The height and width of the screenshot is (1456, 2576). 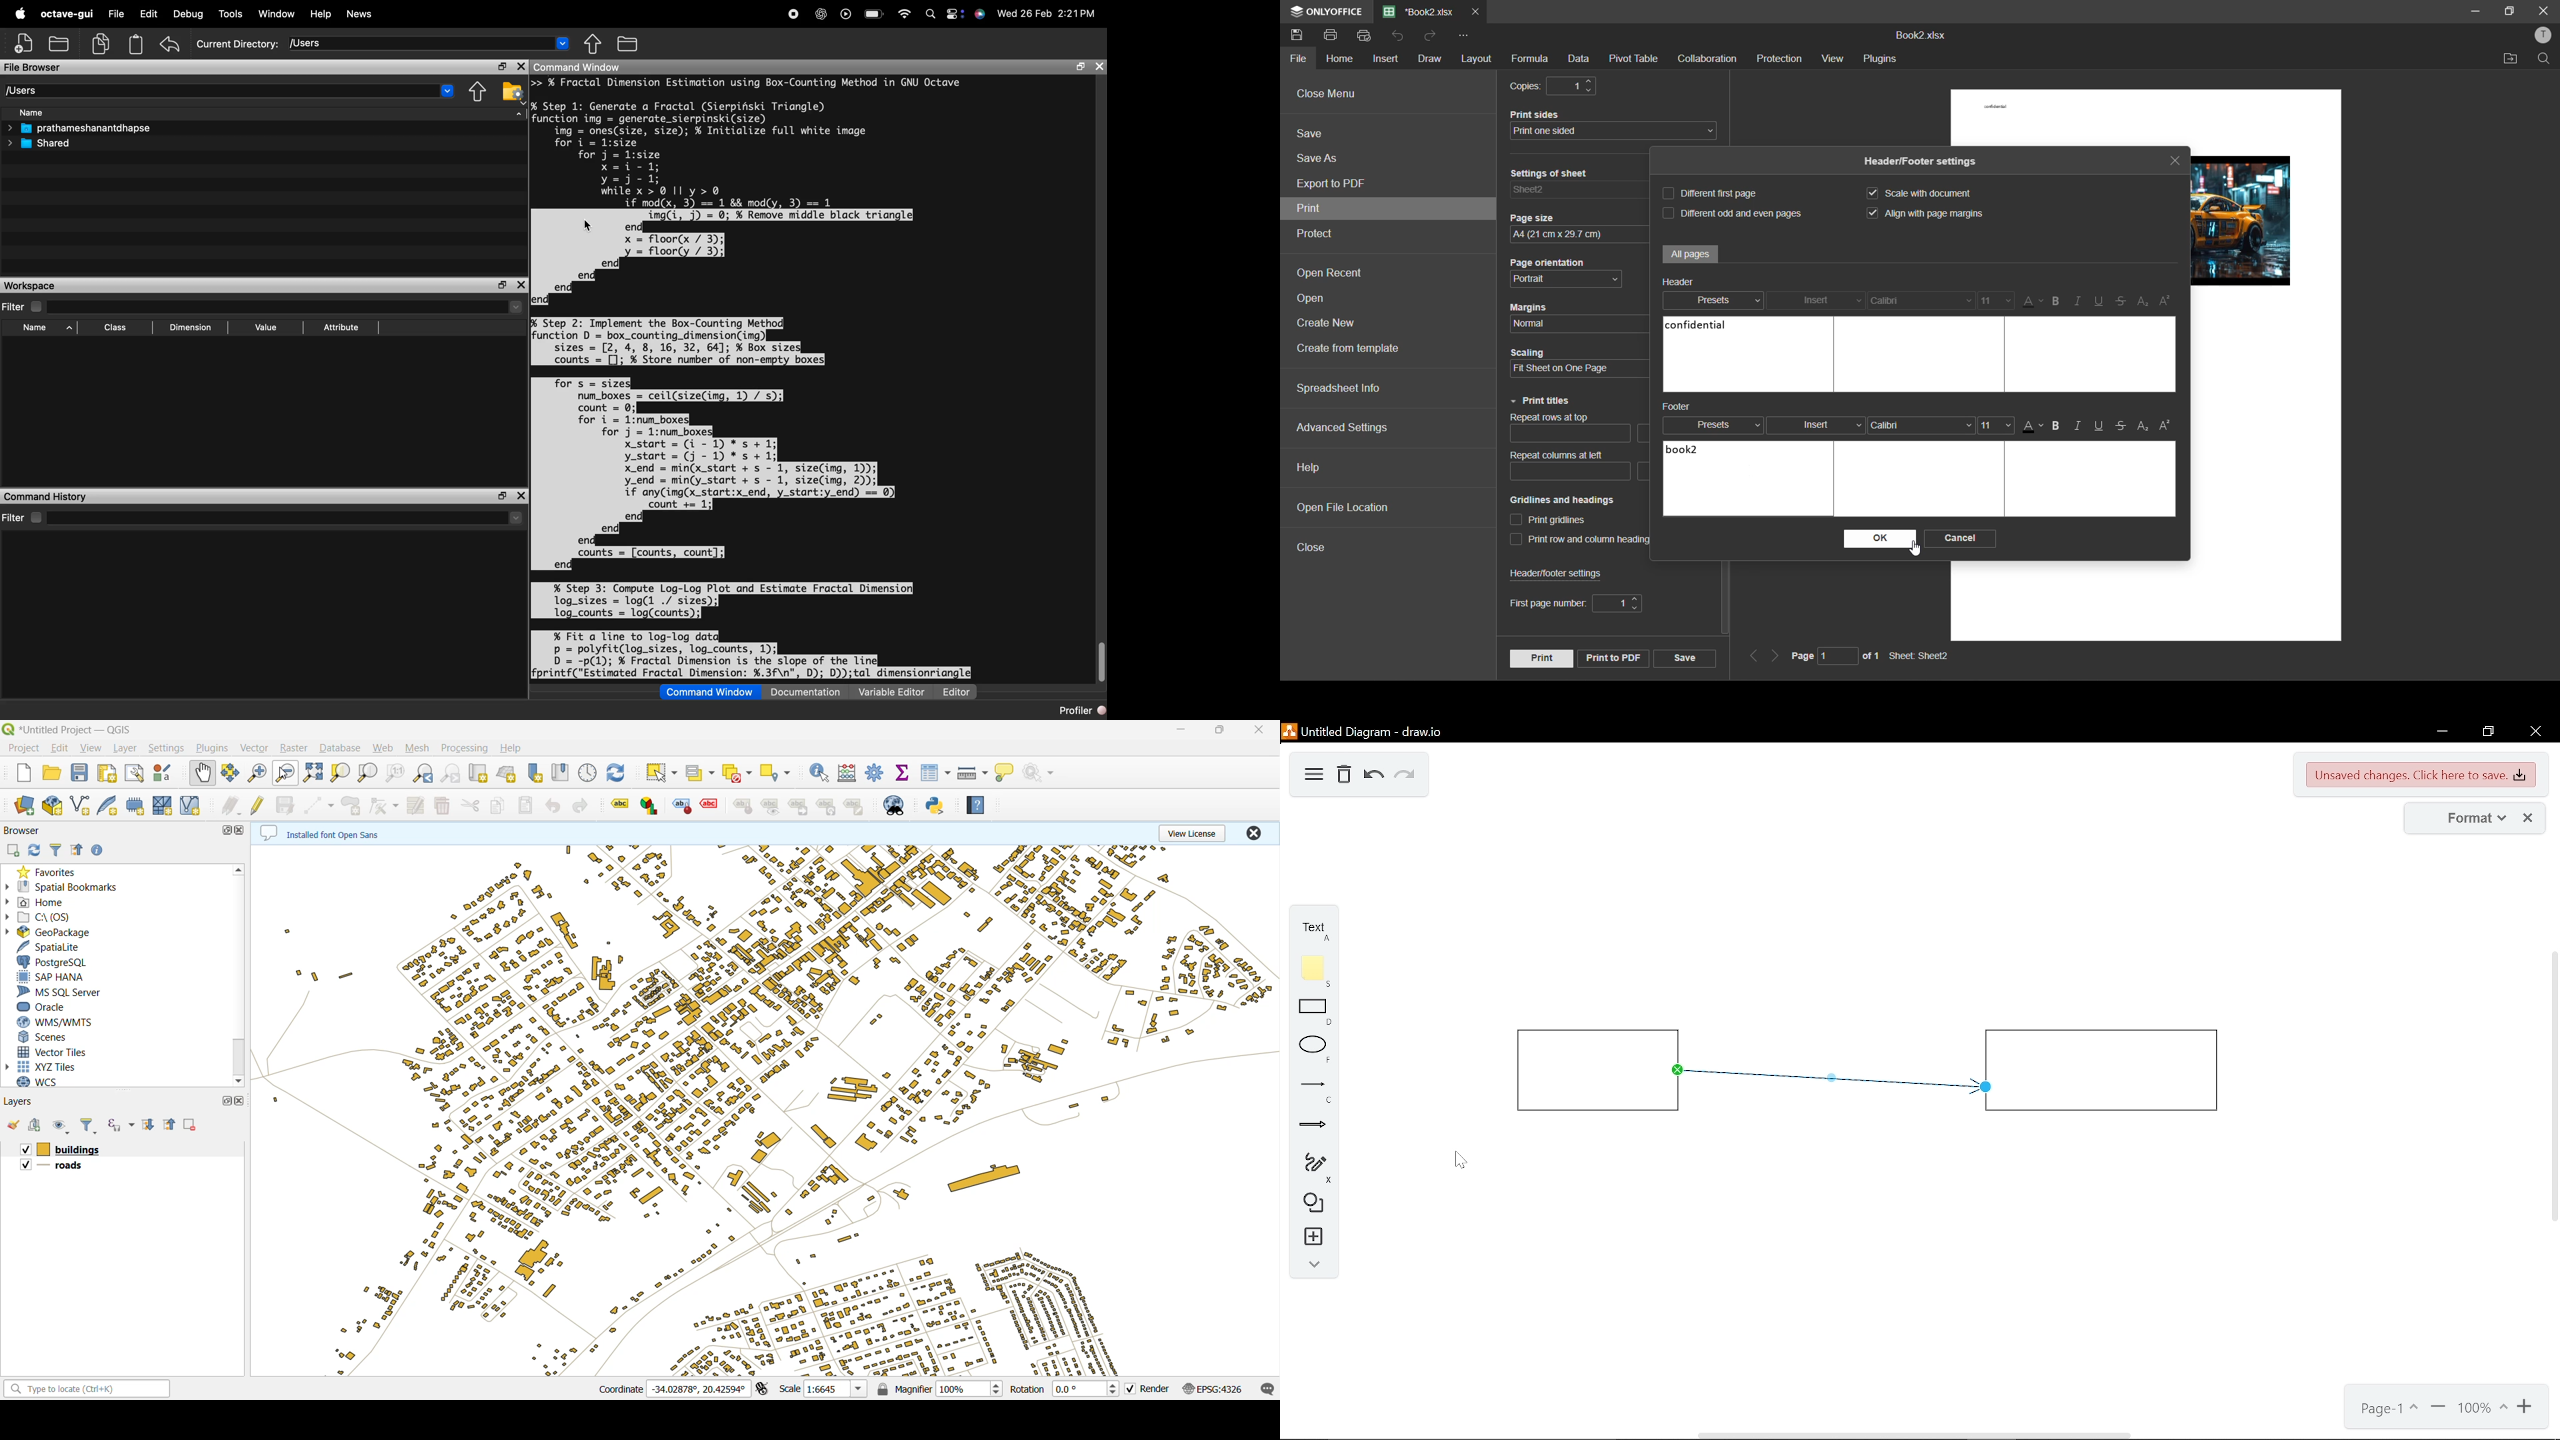 I want to click on label, so click(x=827, y=807).